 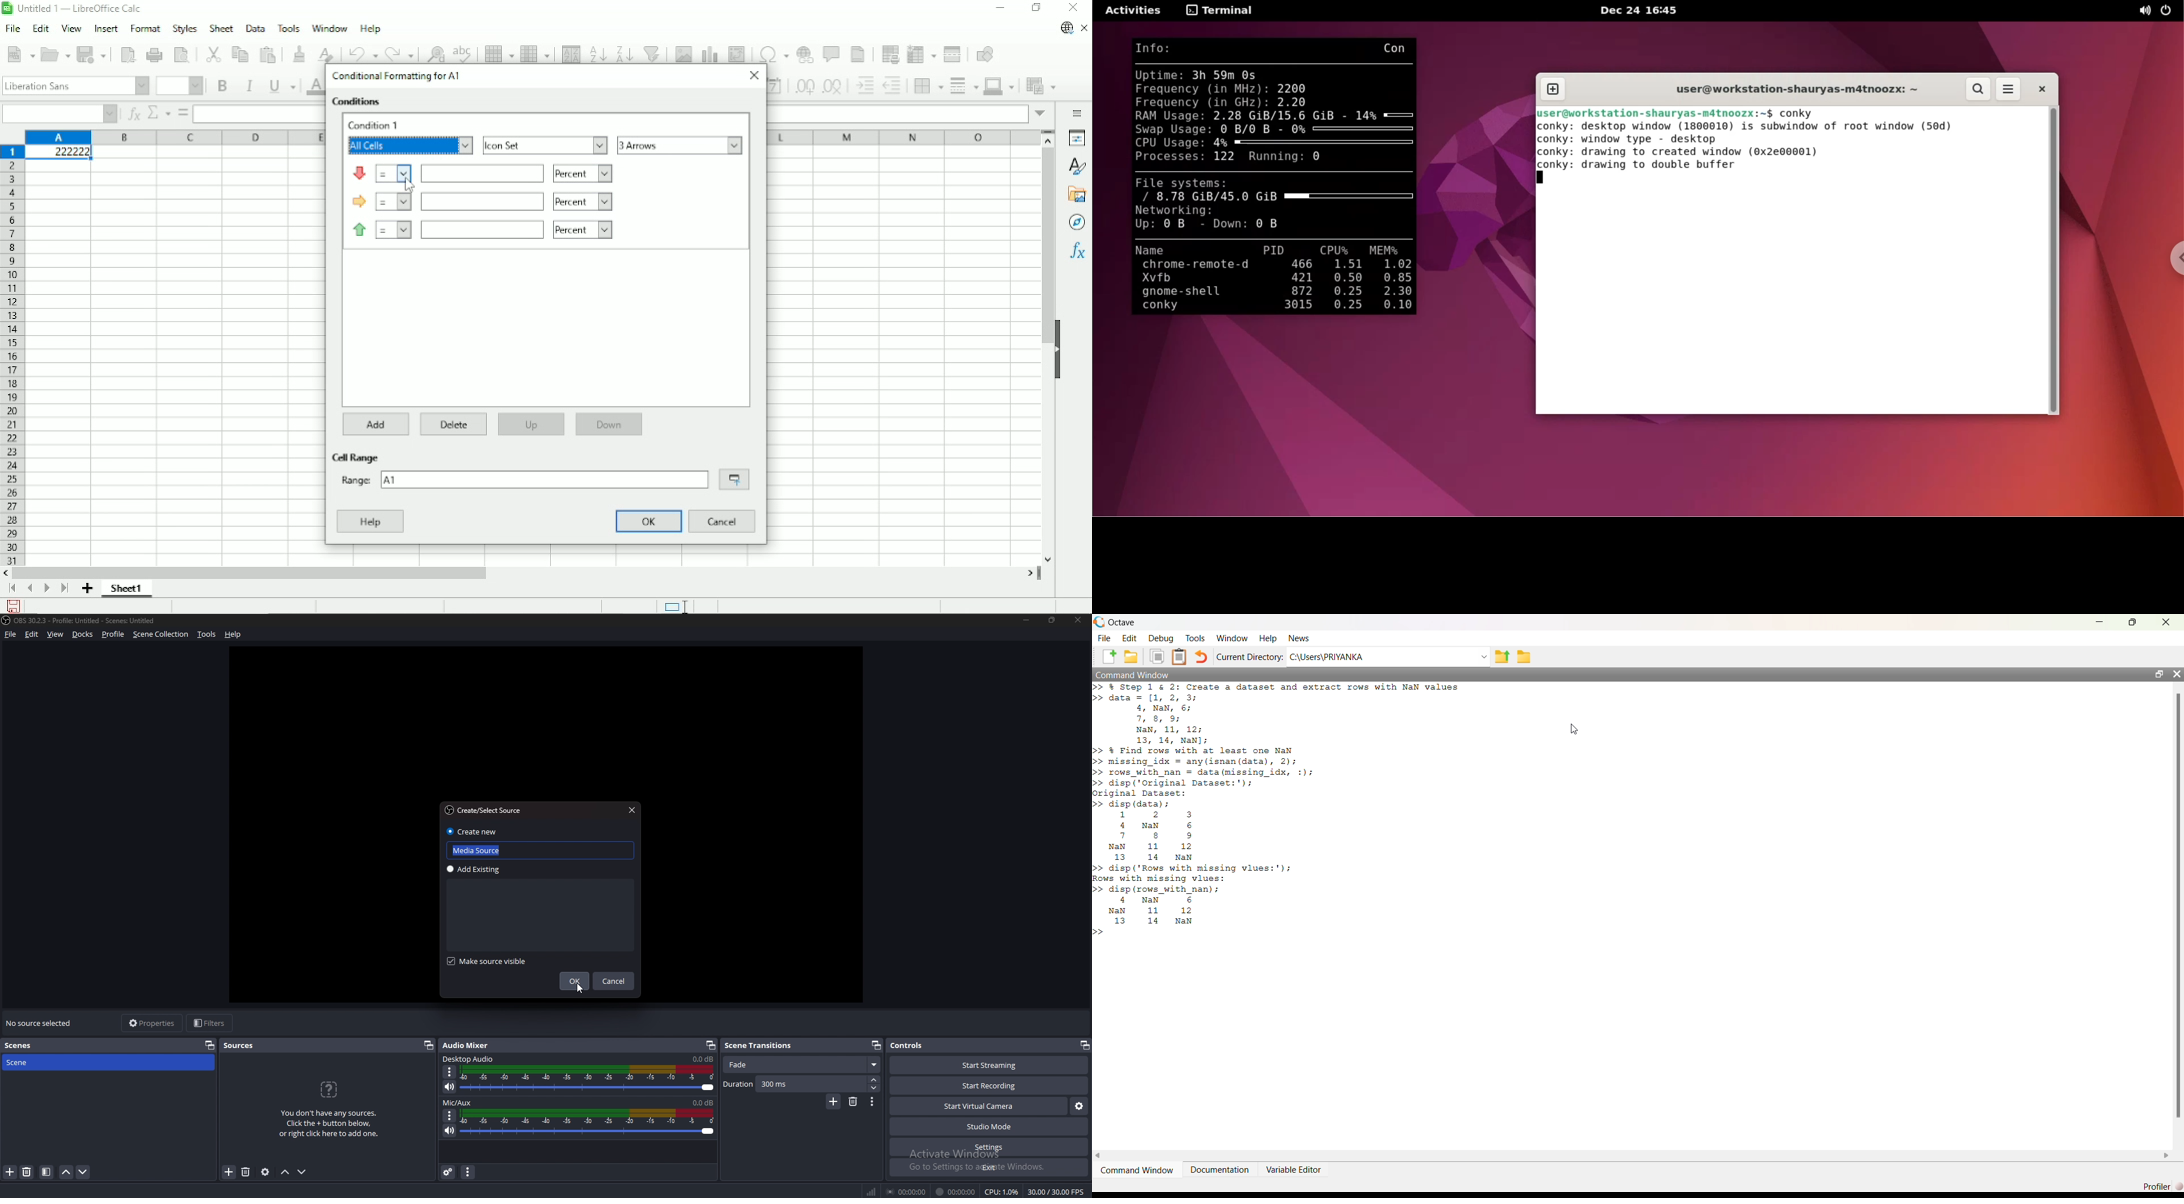 What do you see at coordinates (1502, 658) in the screenshot?
I see `previous folder` at bounding box center [1502, 658].